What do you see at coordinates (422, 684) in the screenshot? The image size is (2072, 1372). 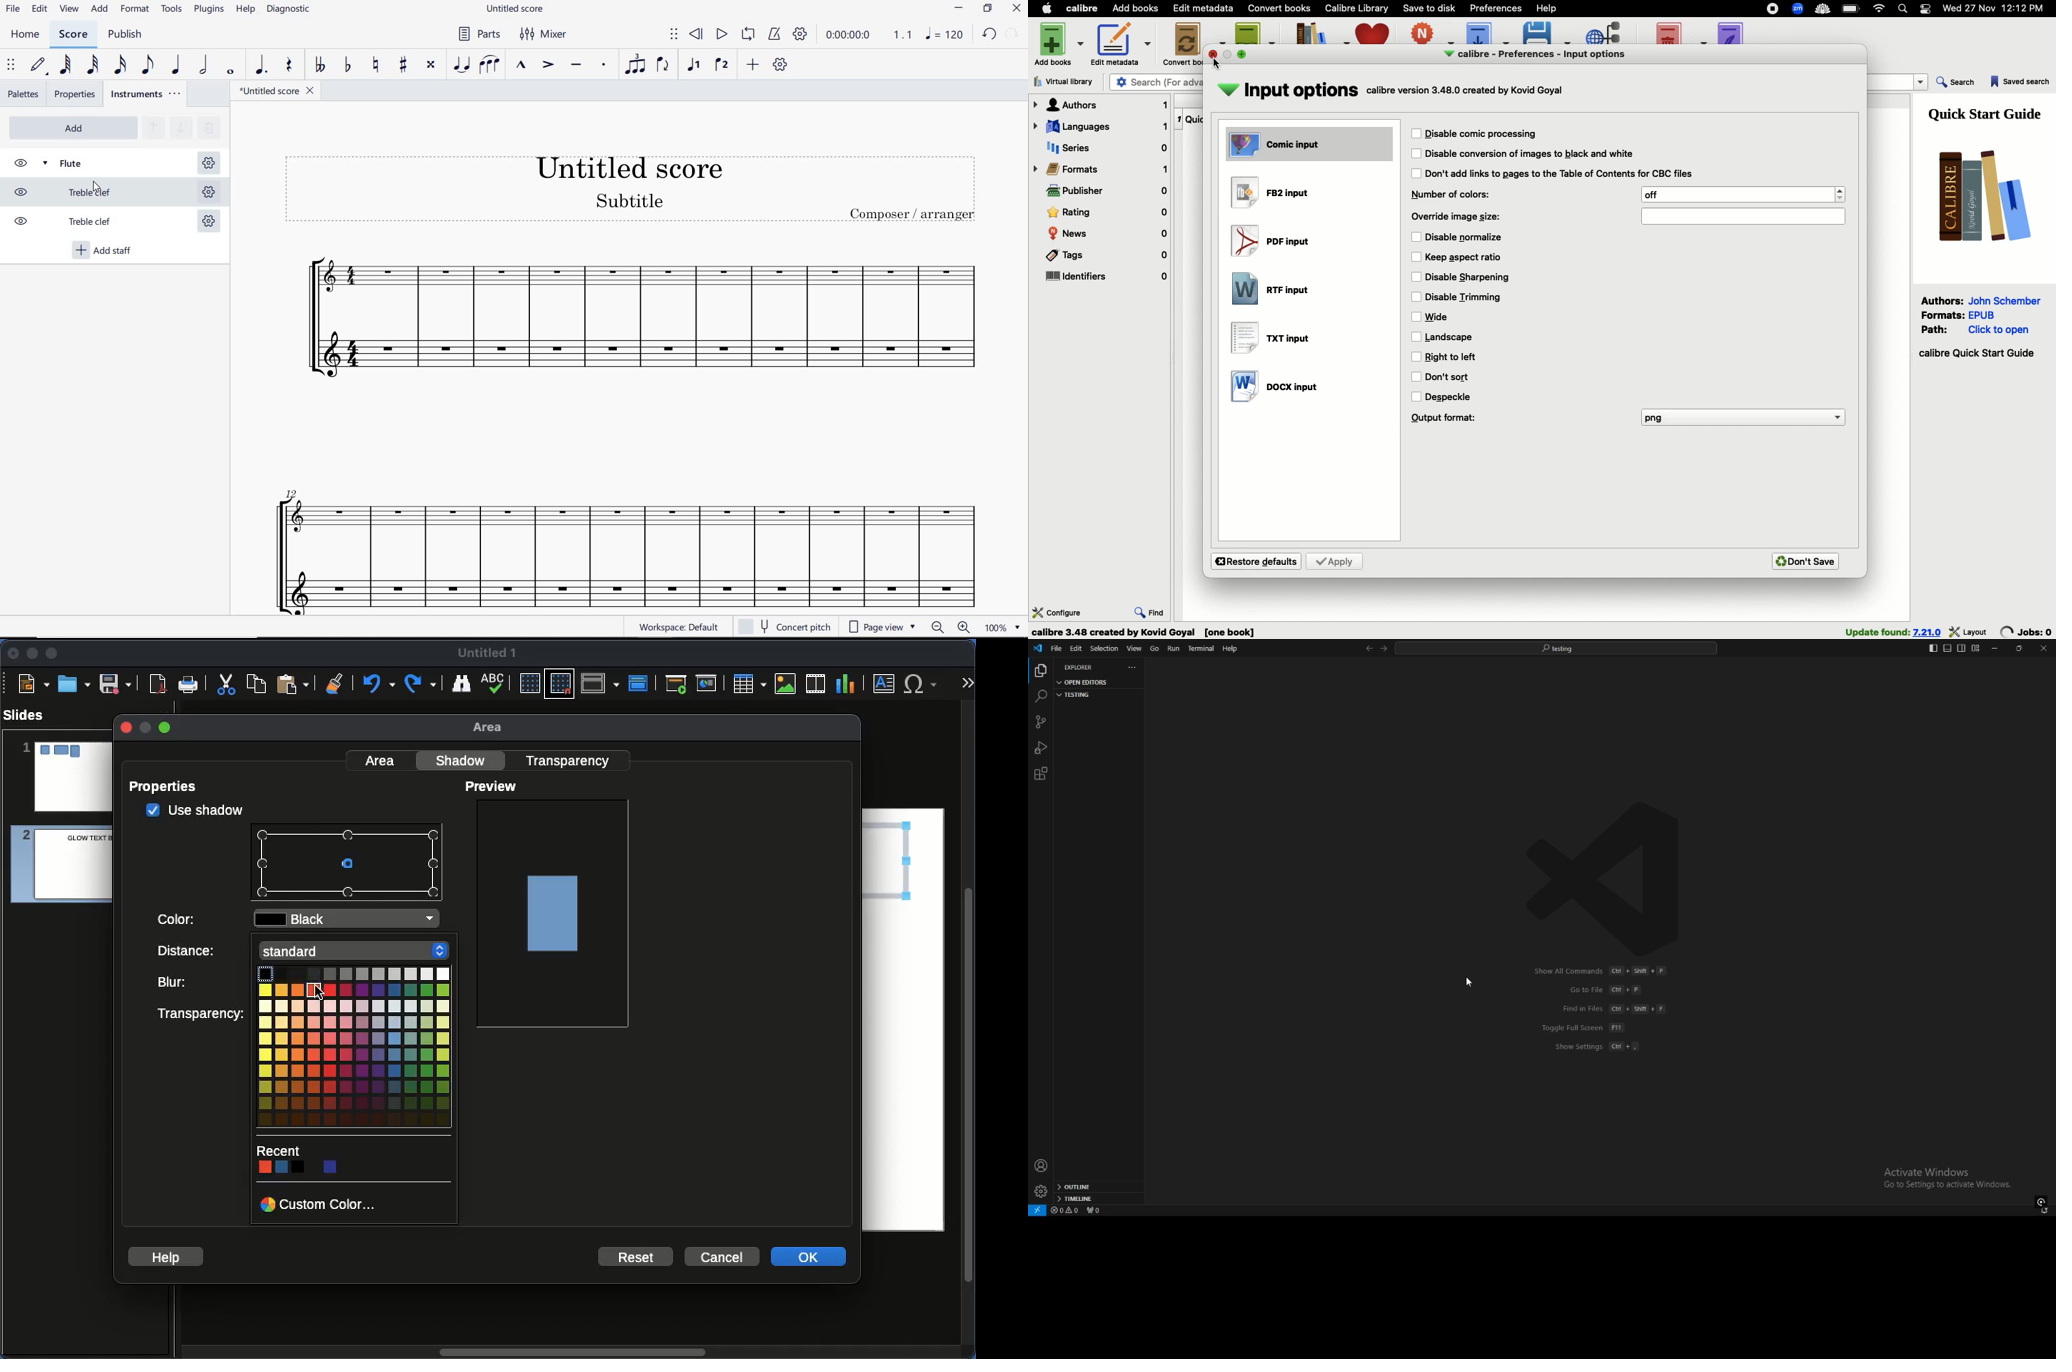 I see `Redo` at bounding box center [422, 684].